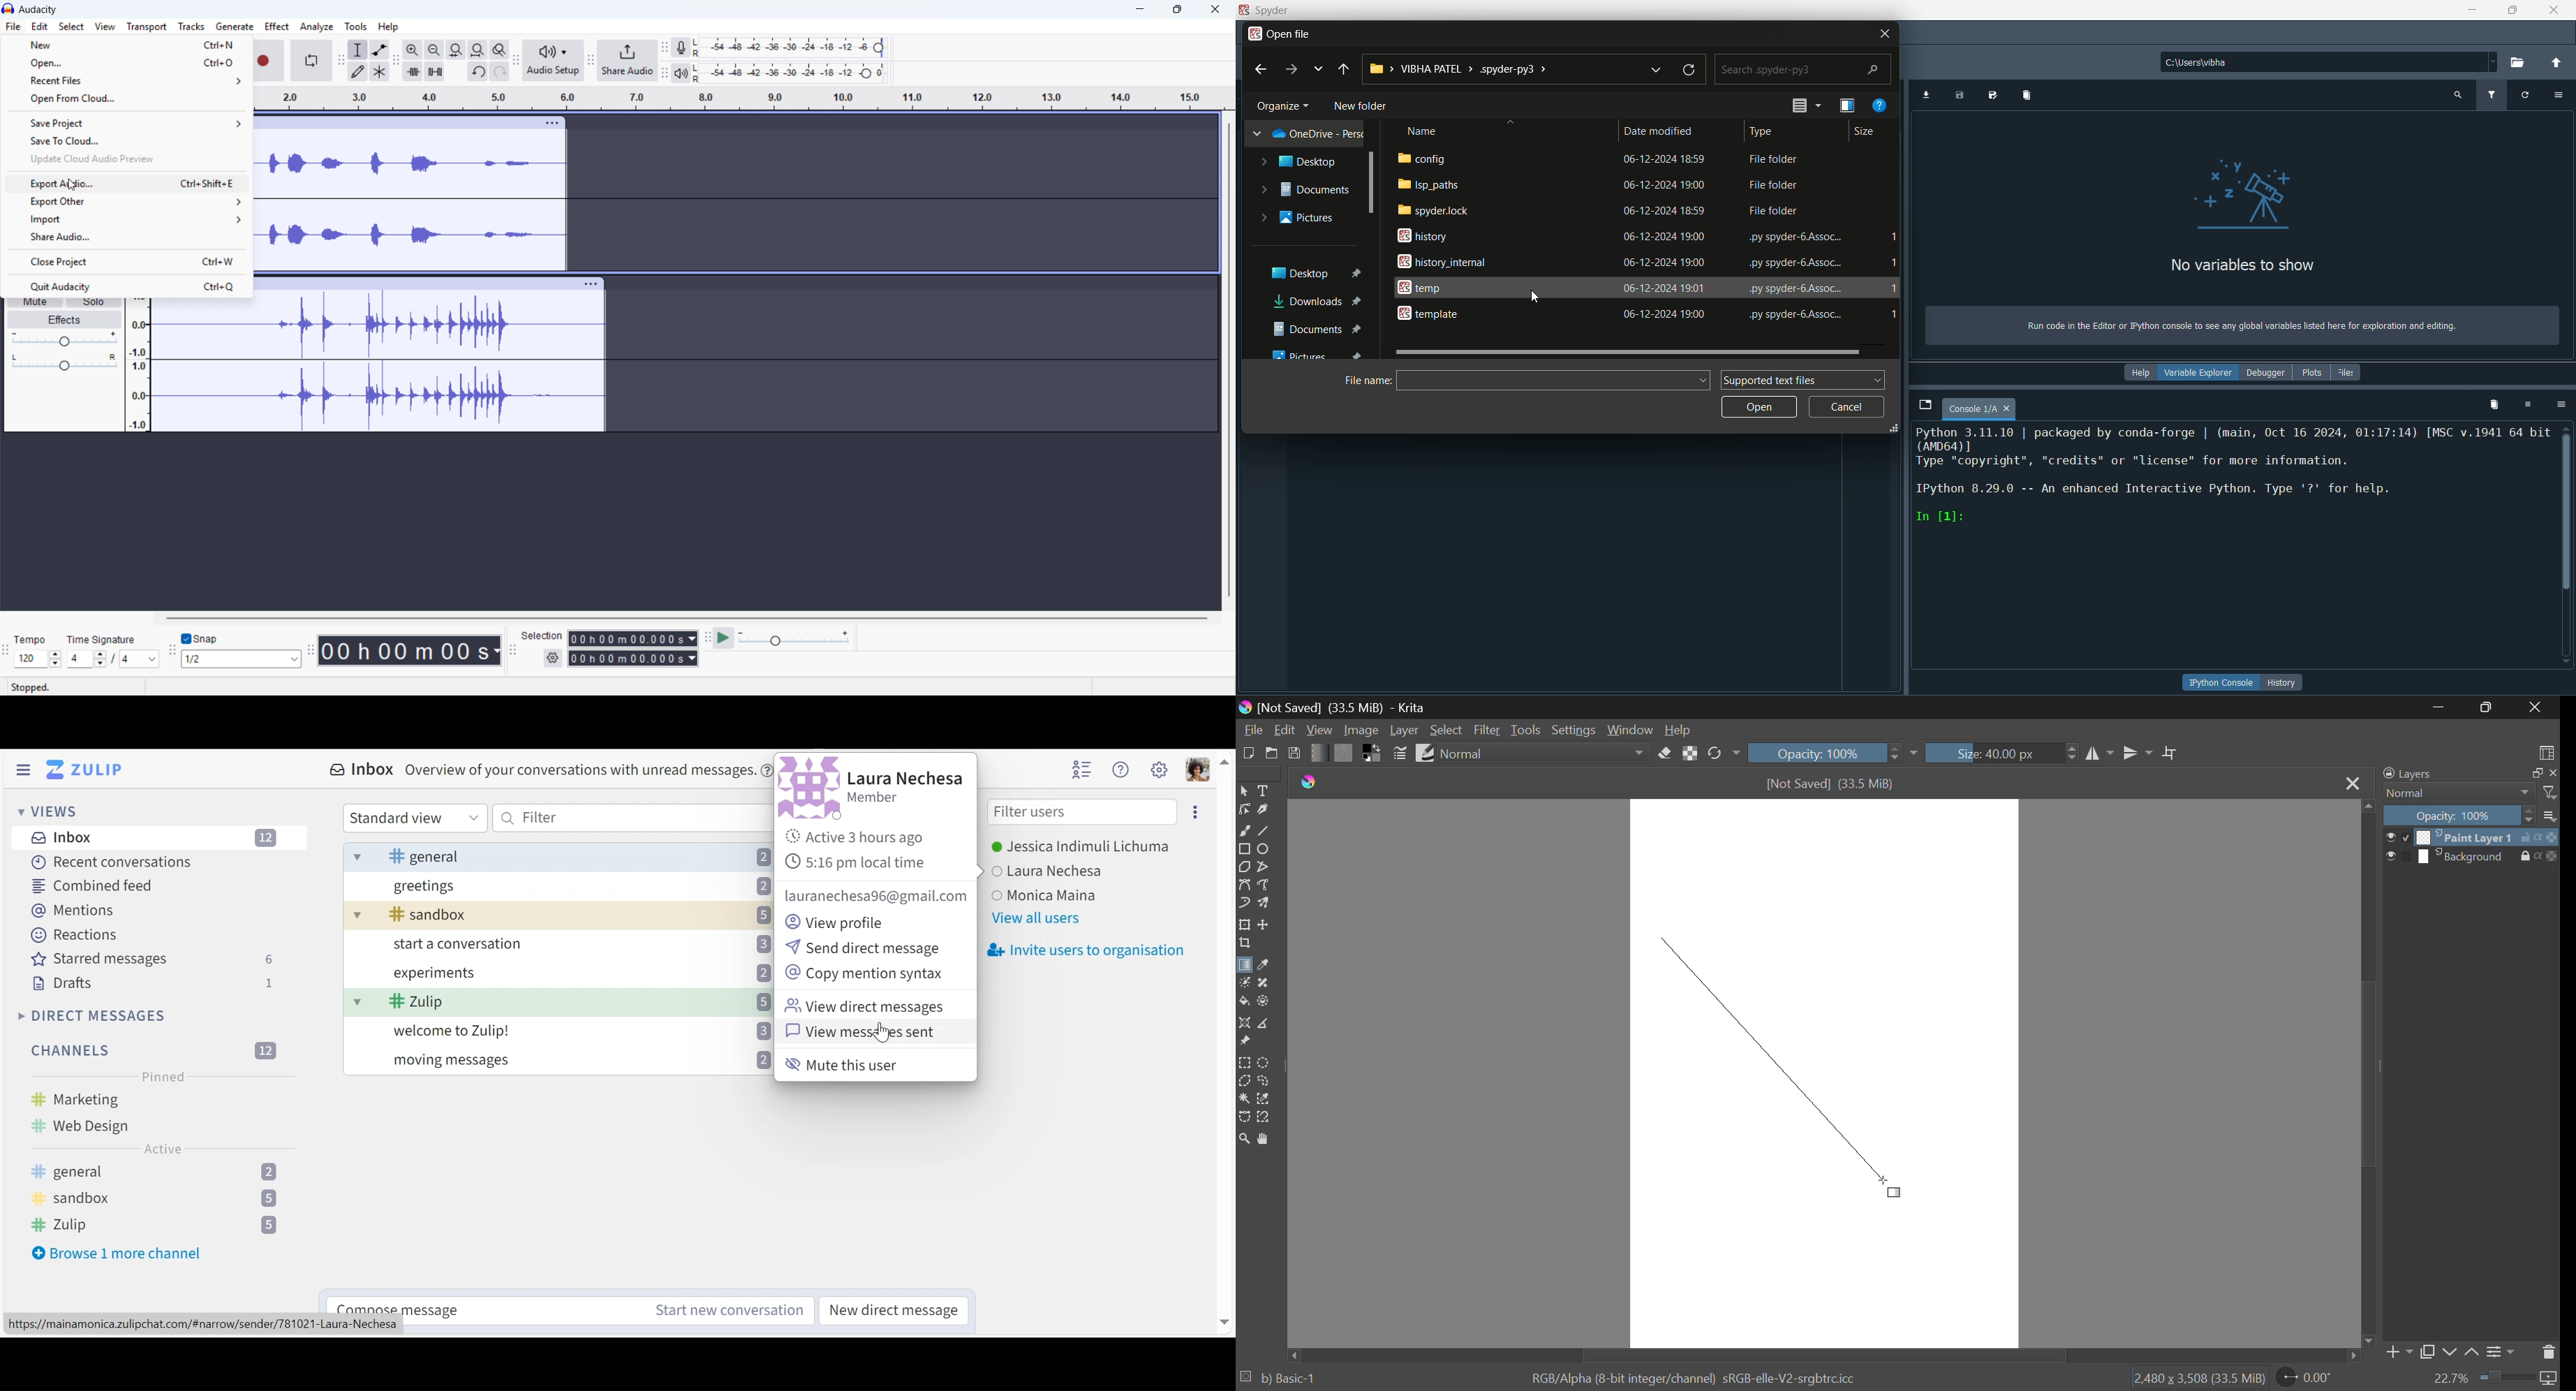 The width and height of the screenshot is (2576, 1400). Describe the element at coordinates (413, 71) in the screenshot. I see `Trim audio outside selection` at that location.